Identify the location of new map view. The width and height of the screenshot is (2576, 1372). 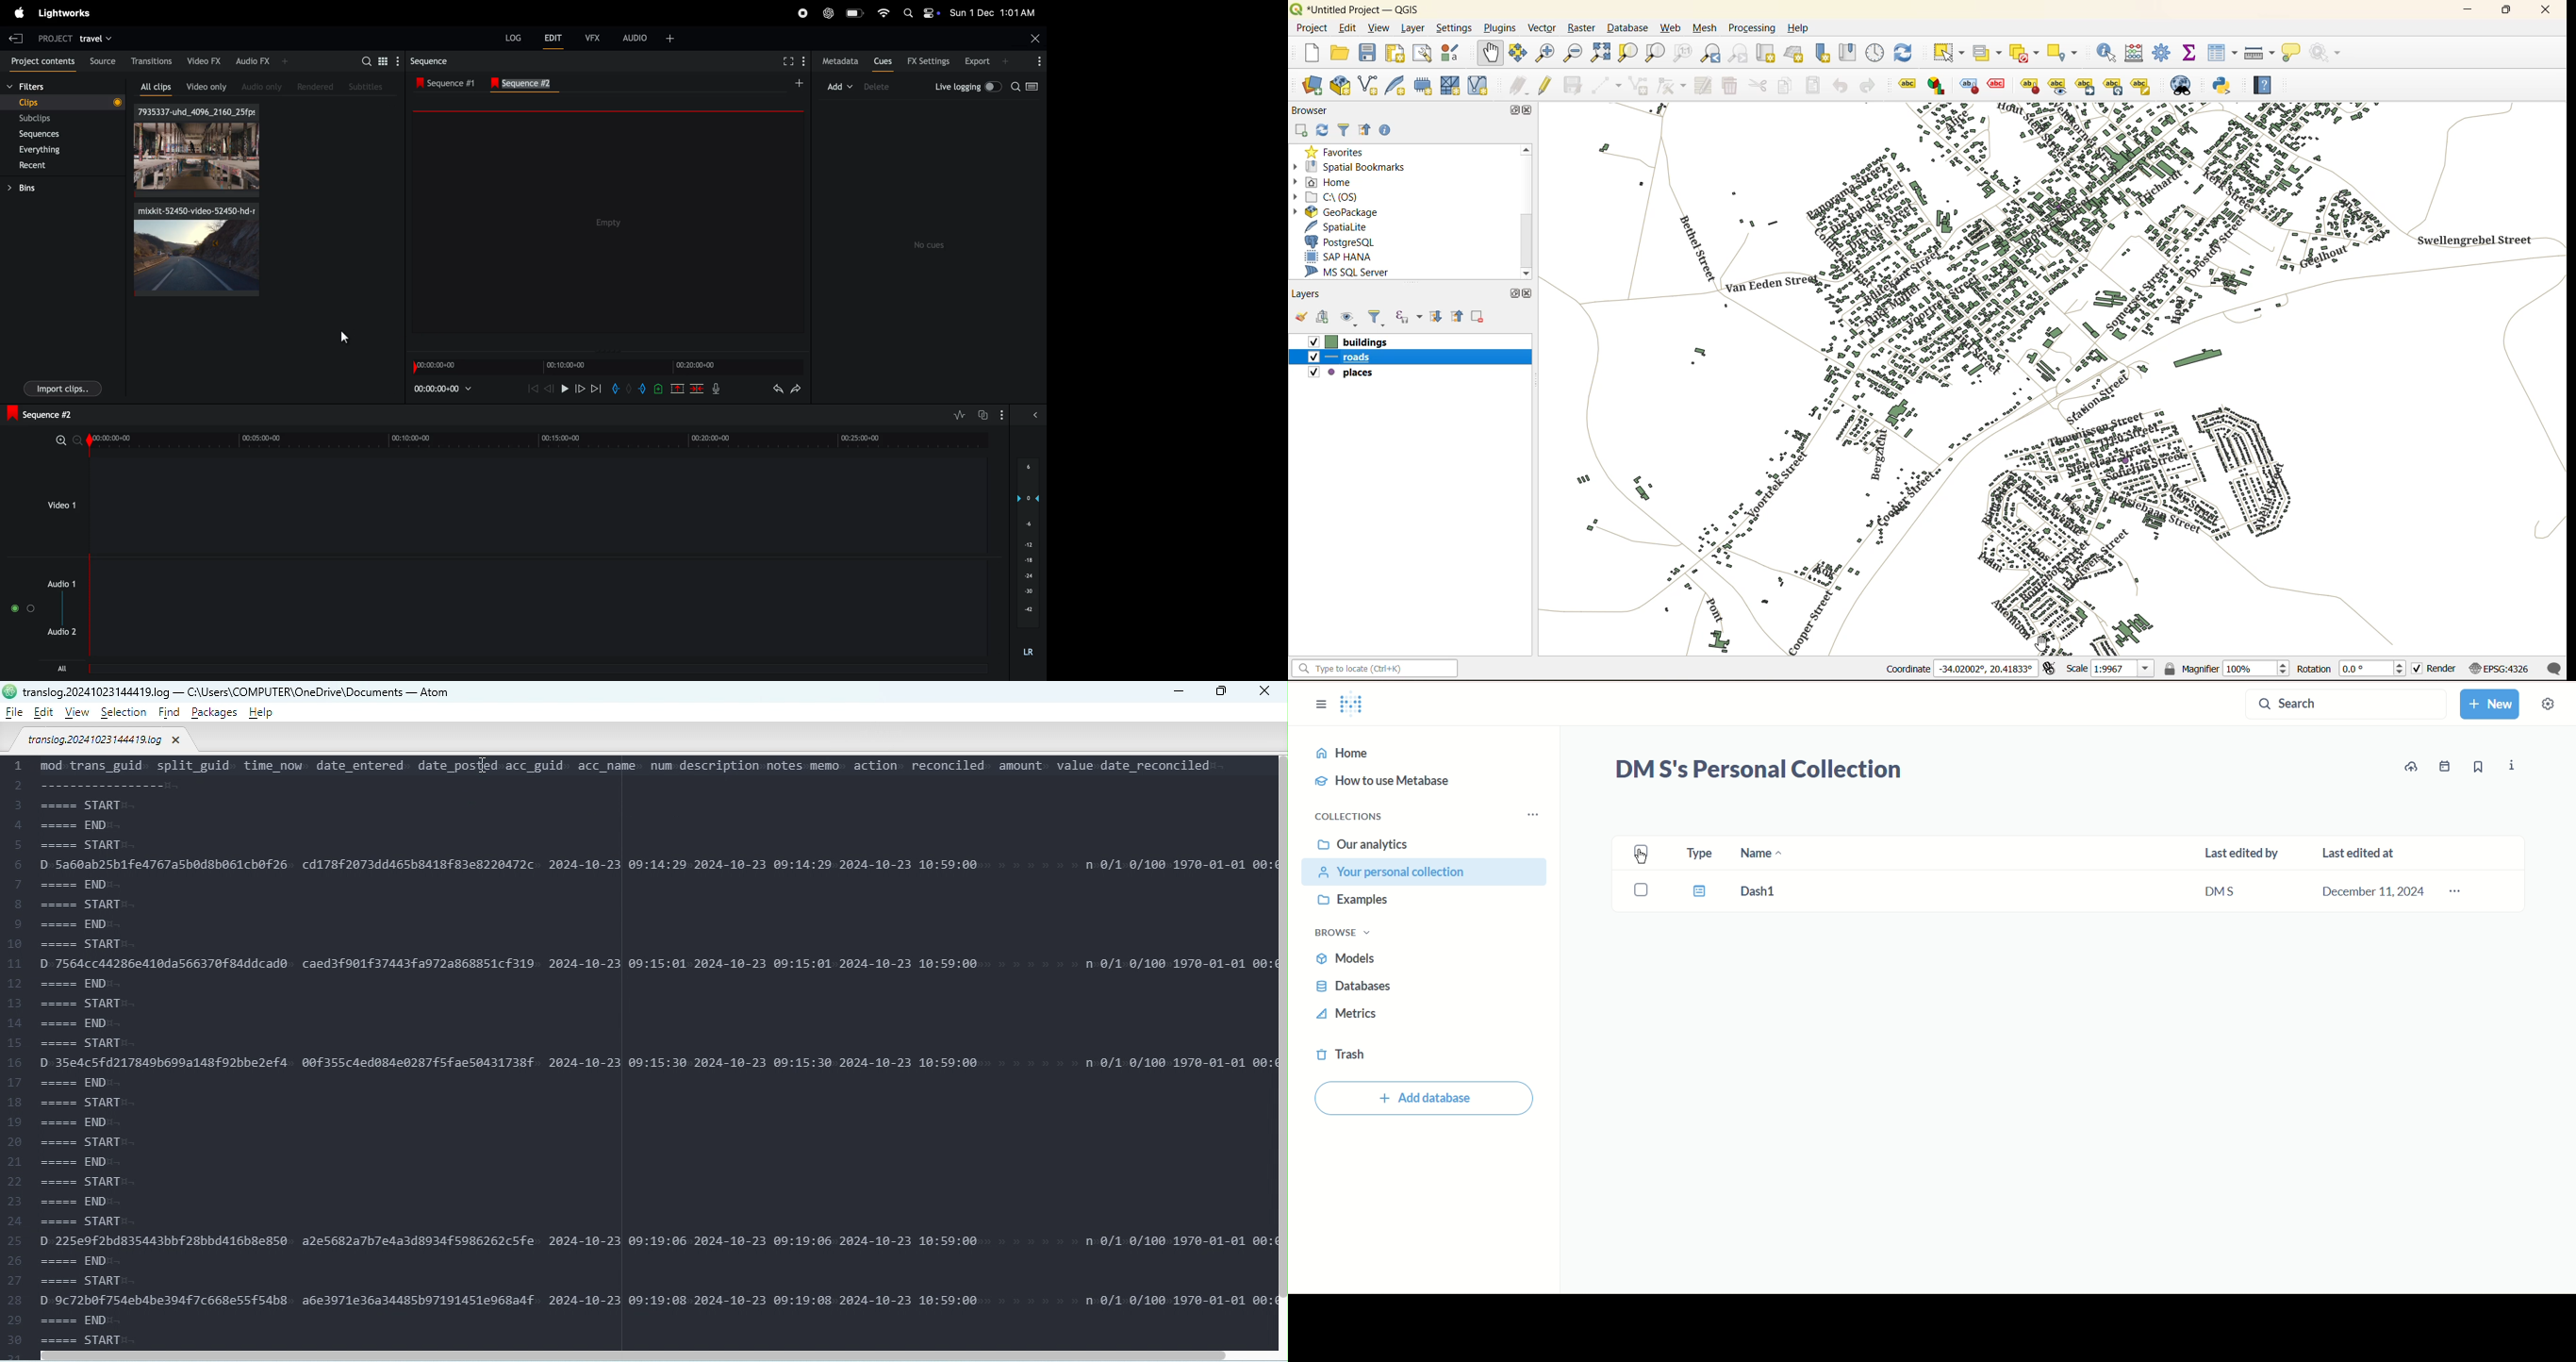
(1770, 54).